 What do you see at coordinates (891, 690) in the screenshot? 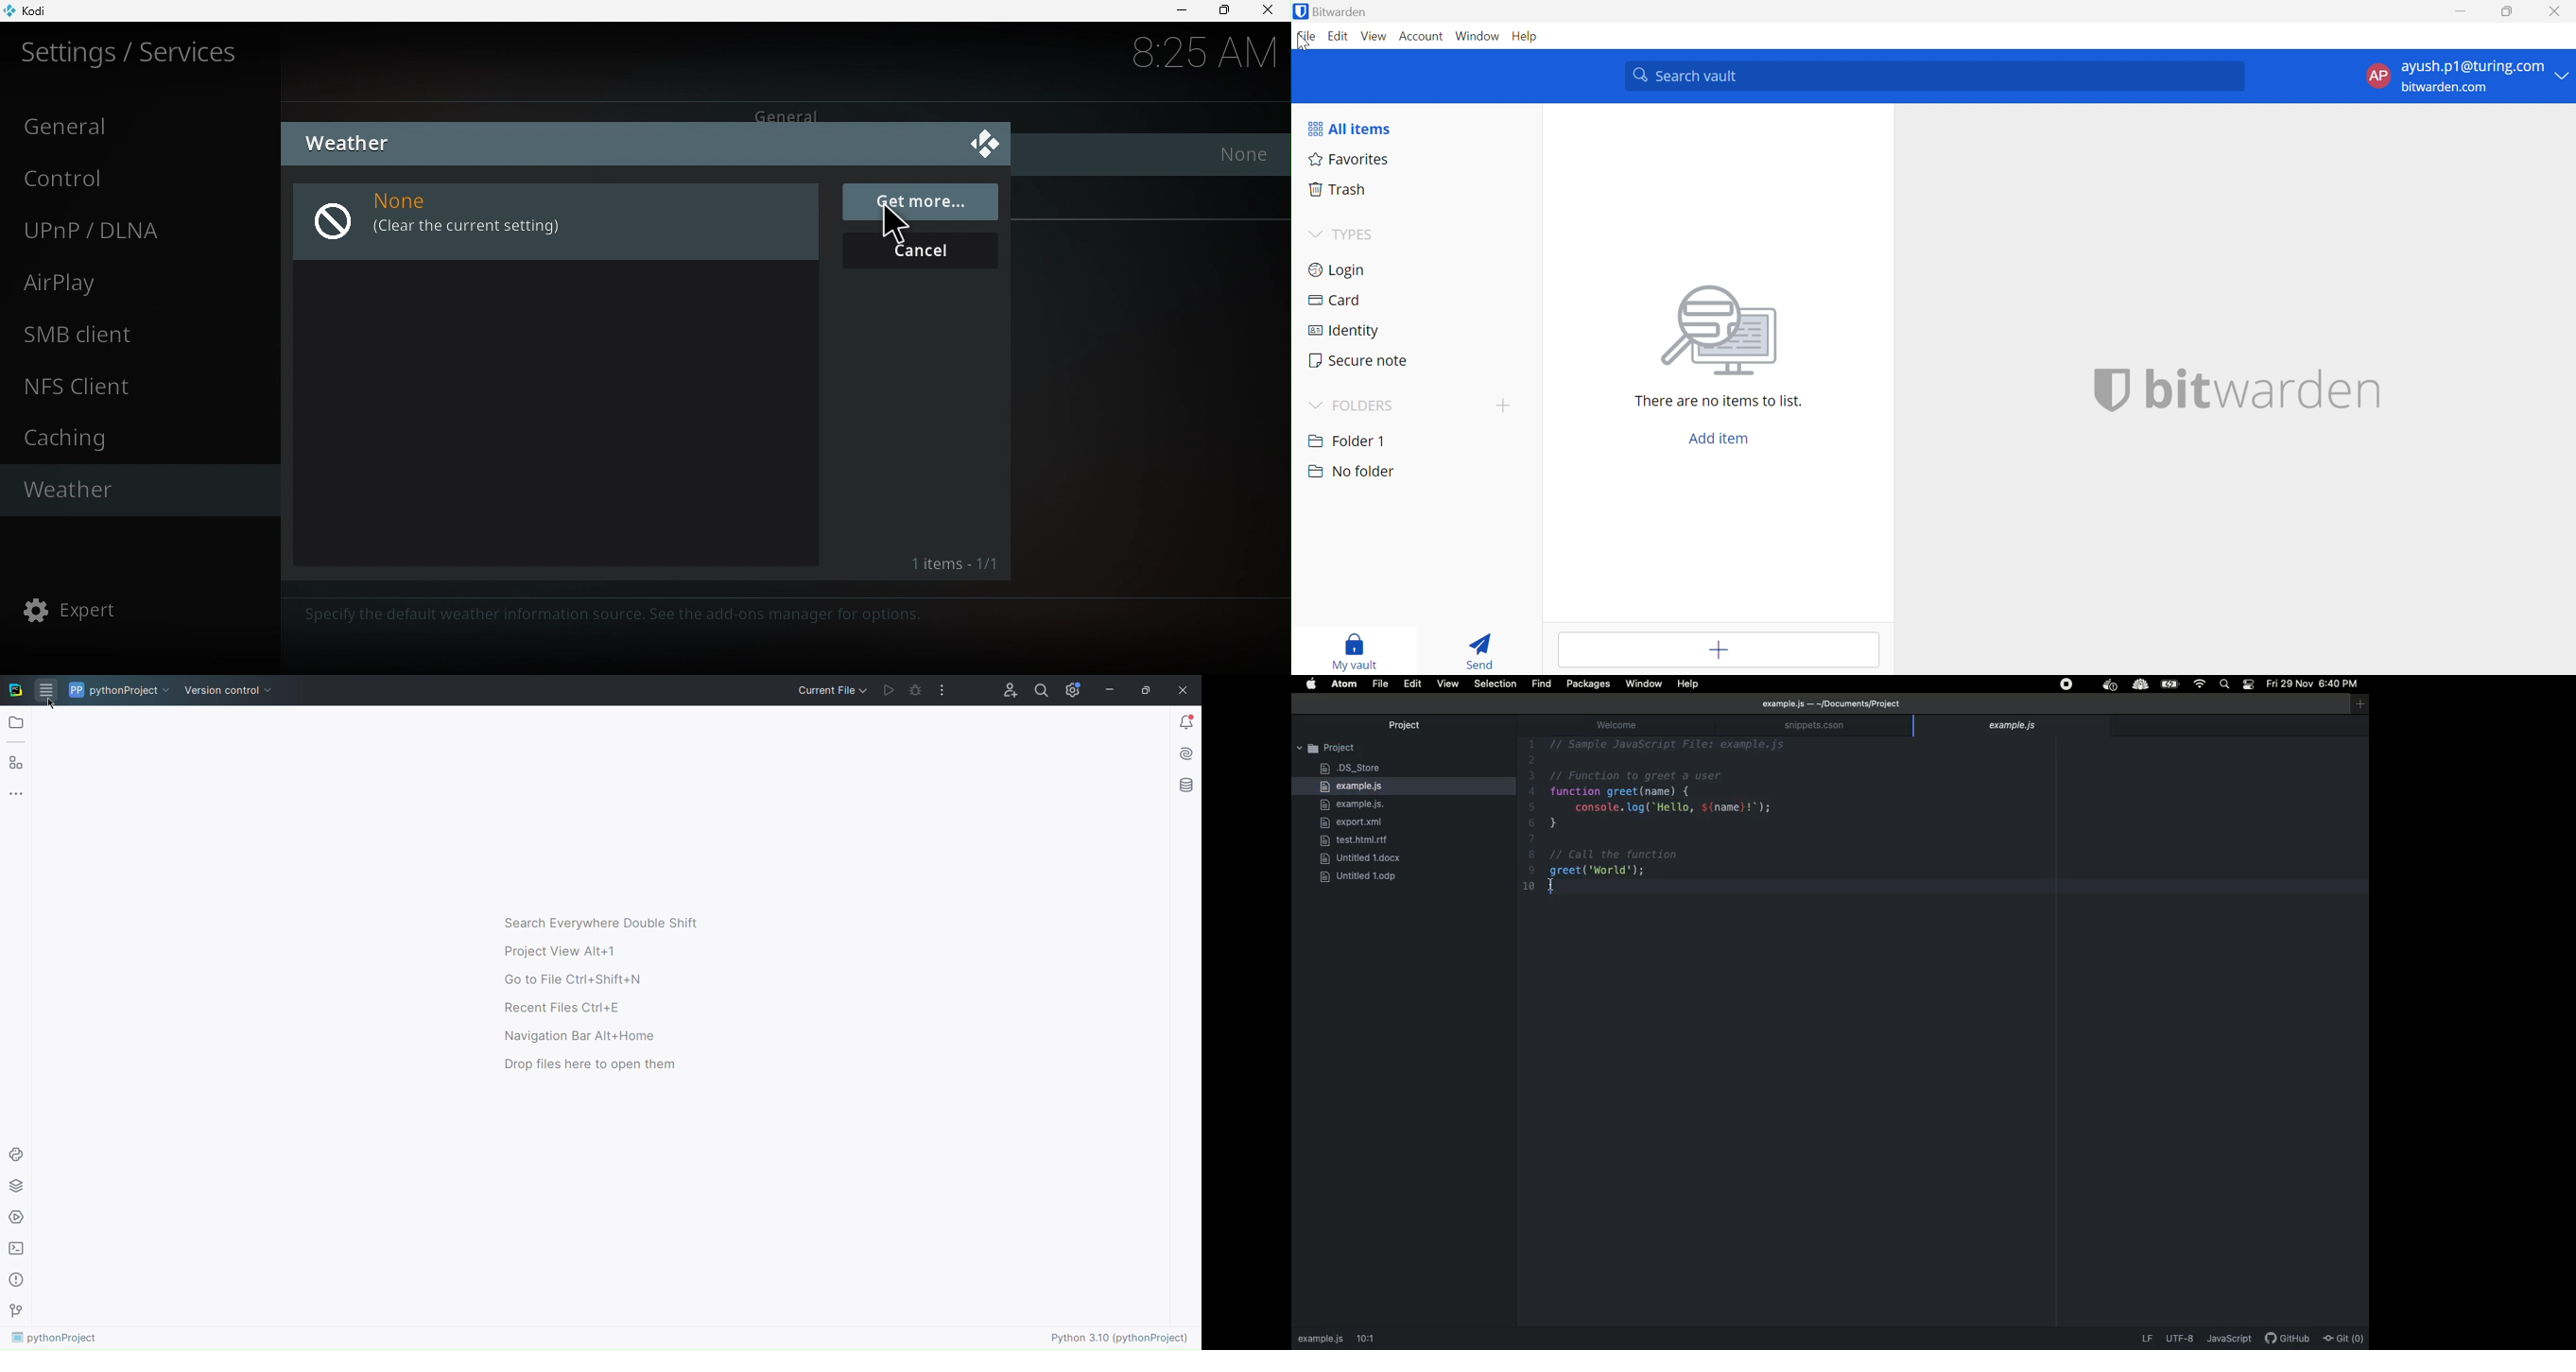
I see `Run` at bounding box center [891, 690].